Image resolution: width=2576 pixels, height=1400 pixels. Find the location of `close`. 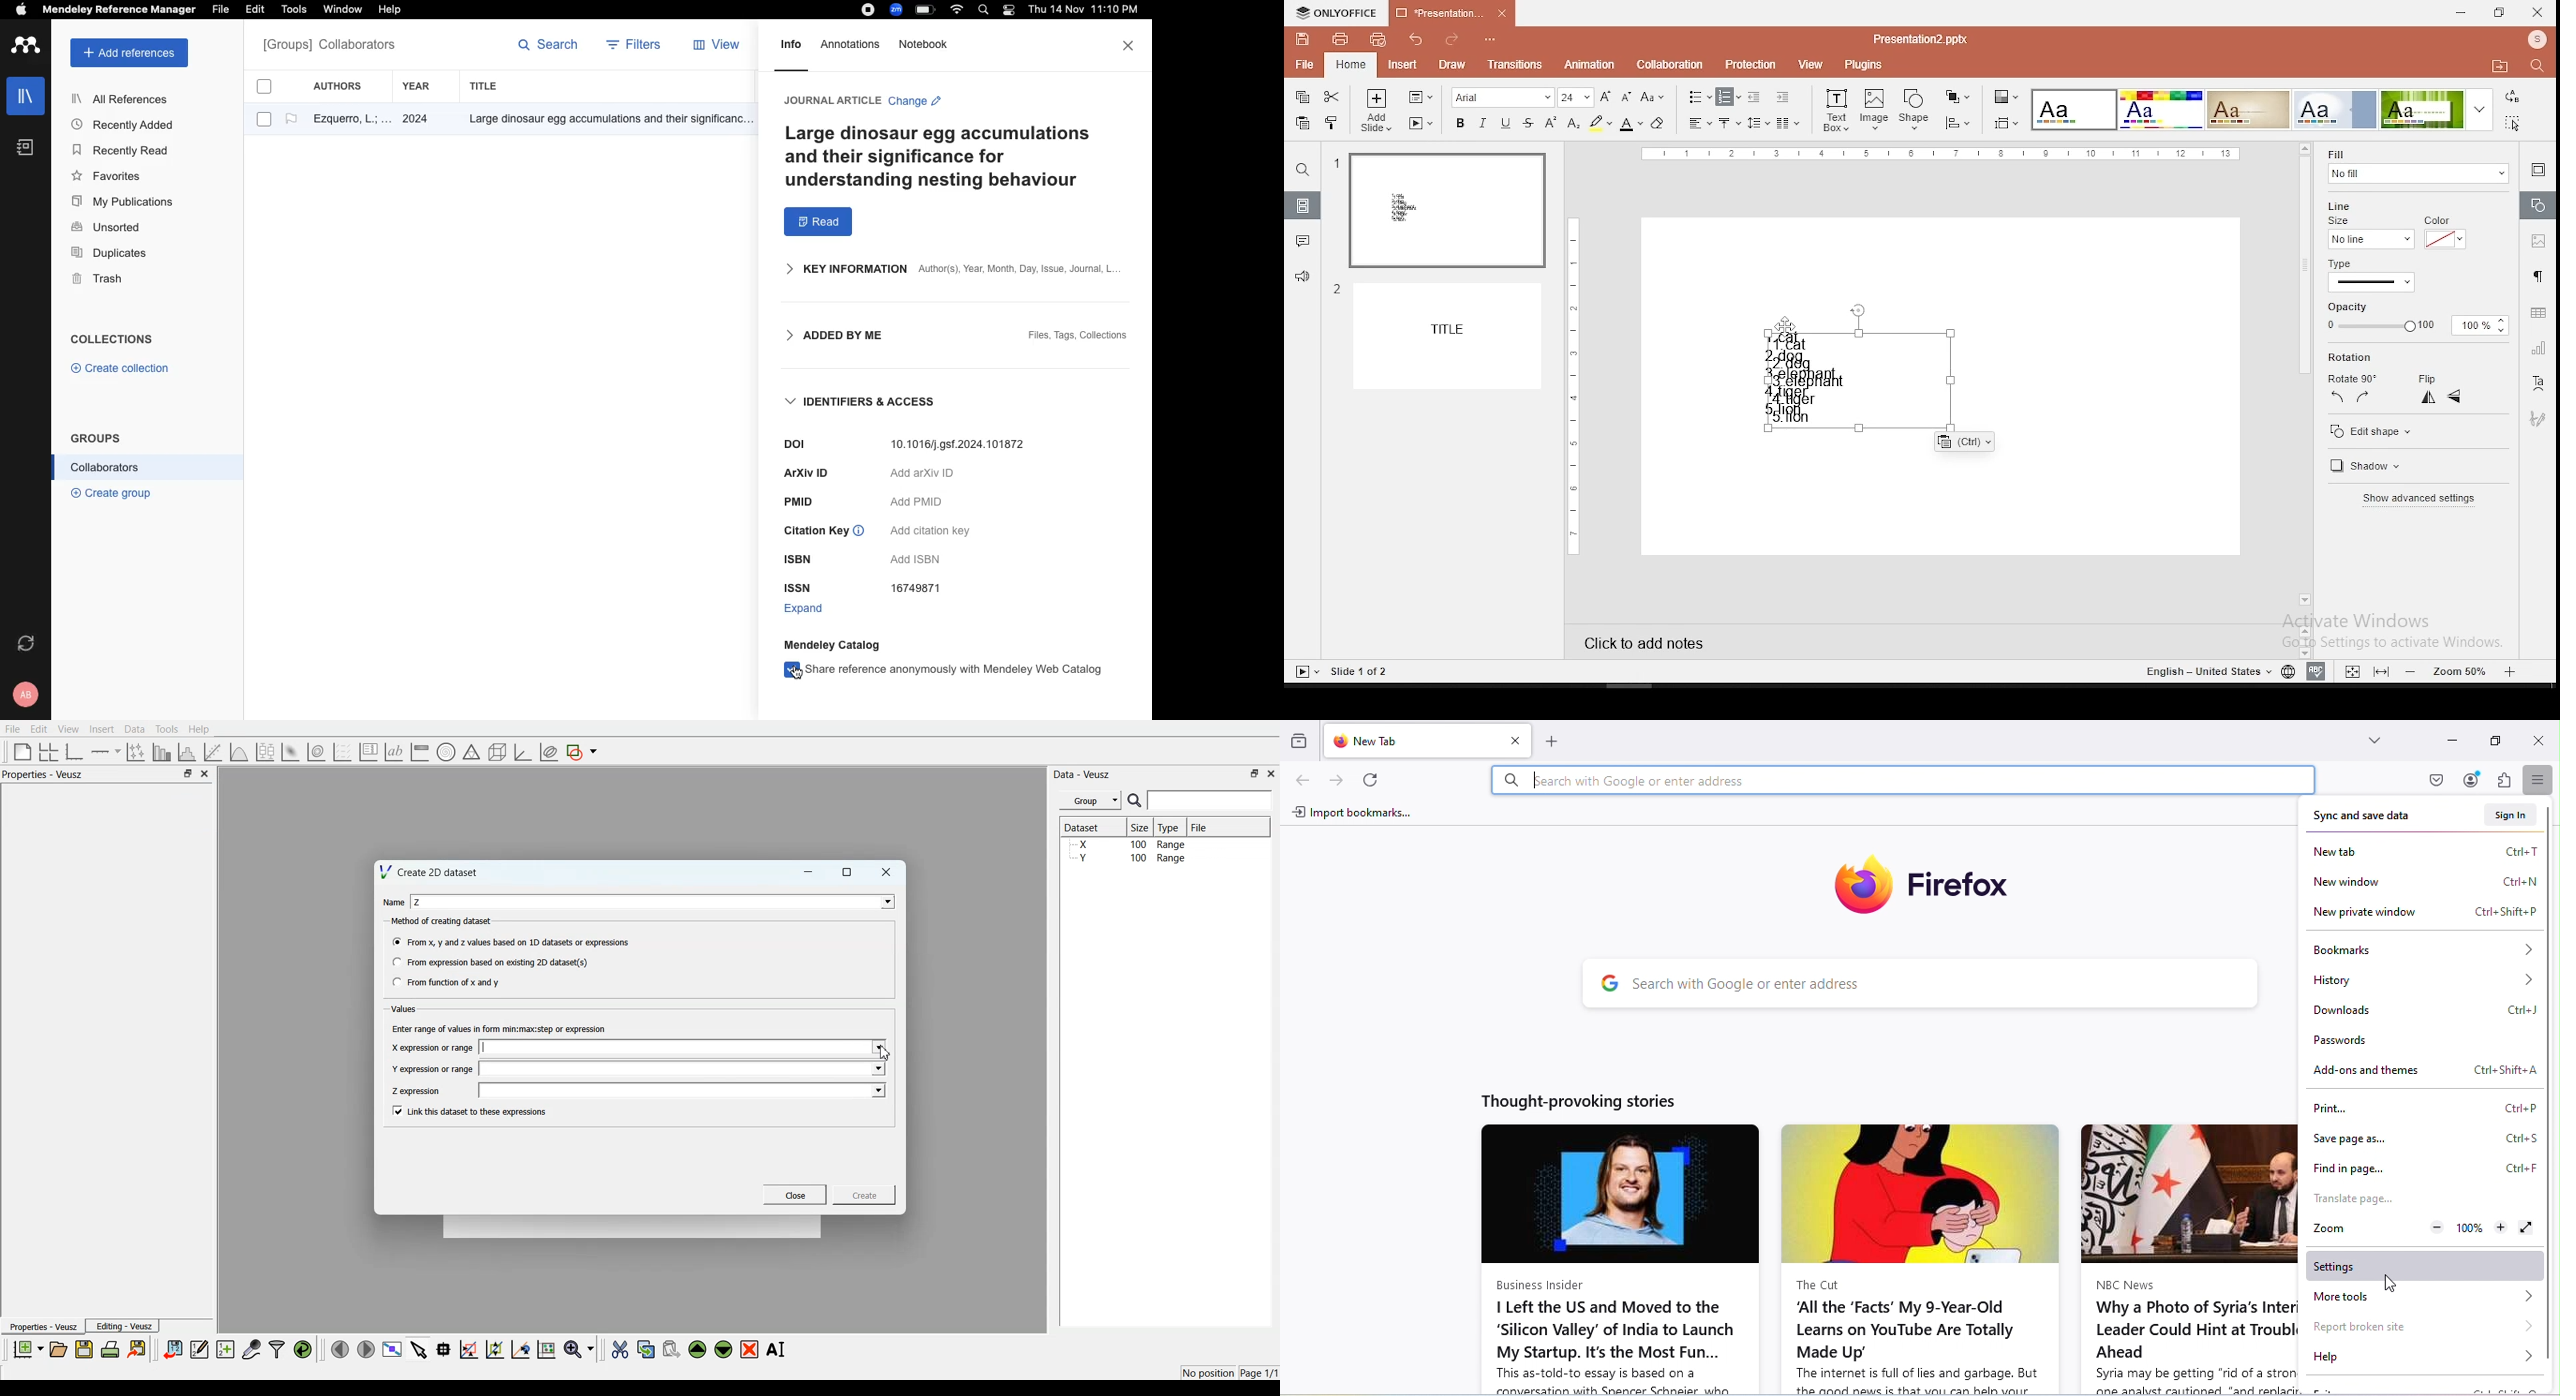

close is located at coordinates (1130, 46).